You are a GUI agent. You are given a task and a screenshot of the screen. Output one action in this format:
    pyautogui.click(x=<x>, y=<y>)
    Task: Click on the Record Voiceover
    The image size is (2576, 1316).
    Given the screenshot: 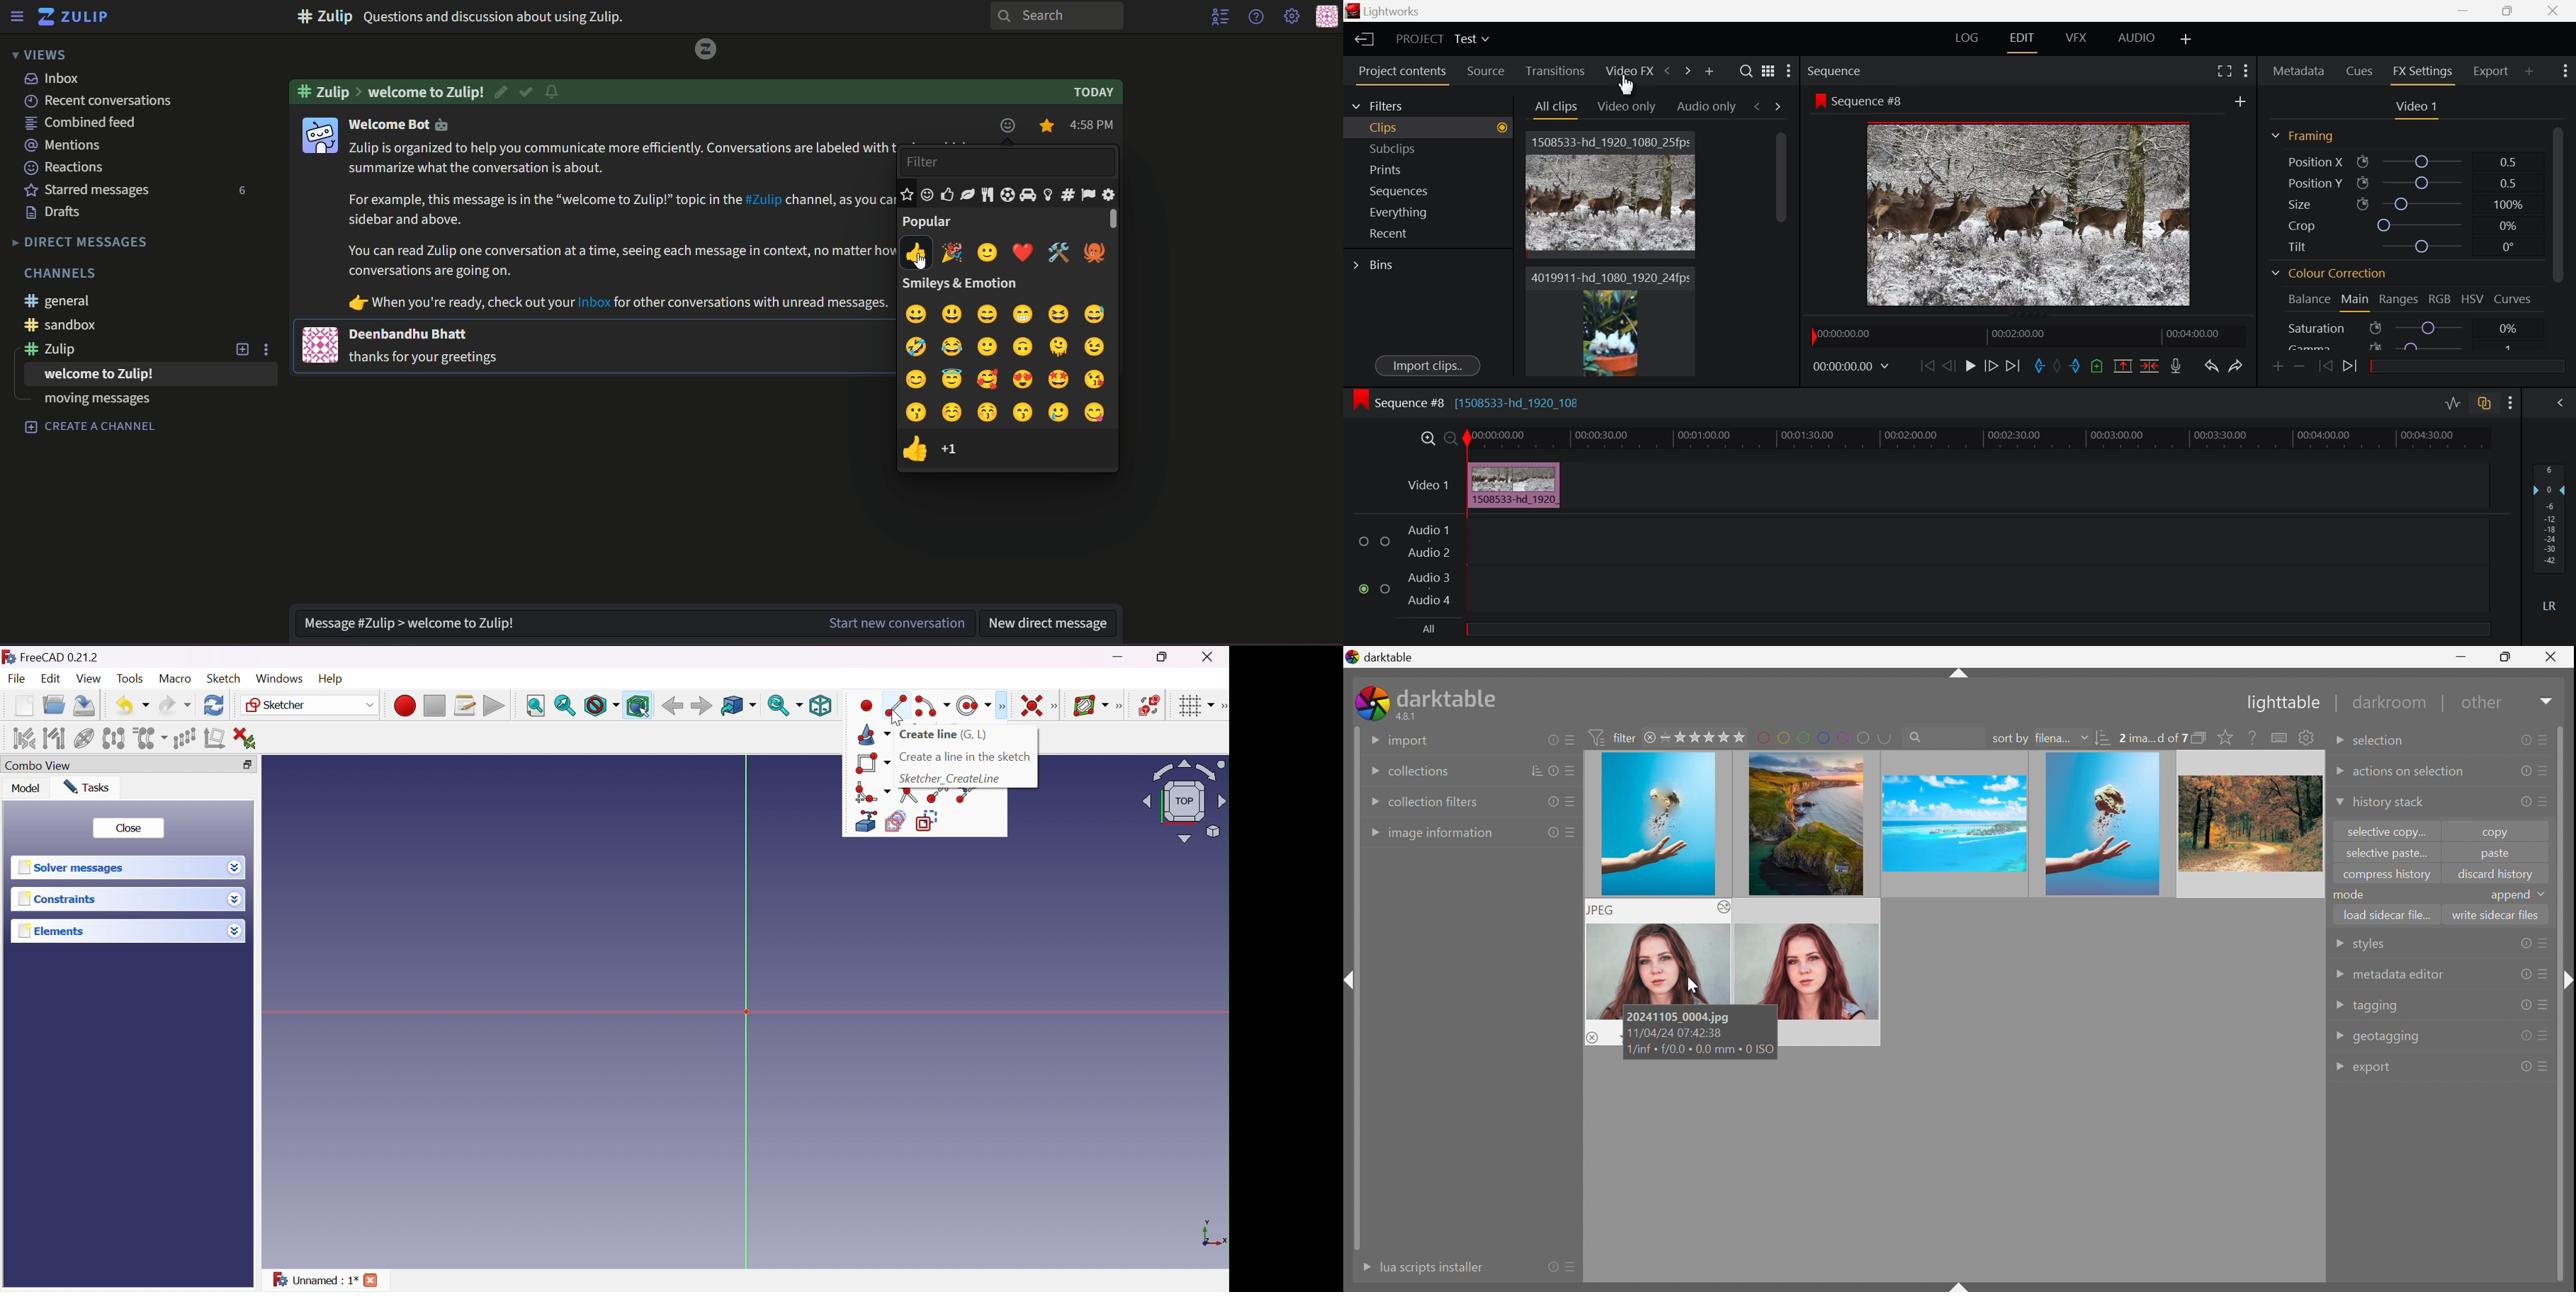 What is the action you would take?
    pyautogui.click(x=2176, y=368)
    